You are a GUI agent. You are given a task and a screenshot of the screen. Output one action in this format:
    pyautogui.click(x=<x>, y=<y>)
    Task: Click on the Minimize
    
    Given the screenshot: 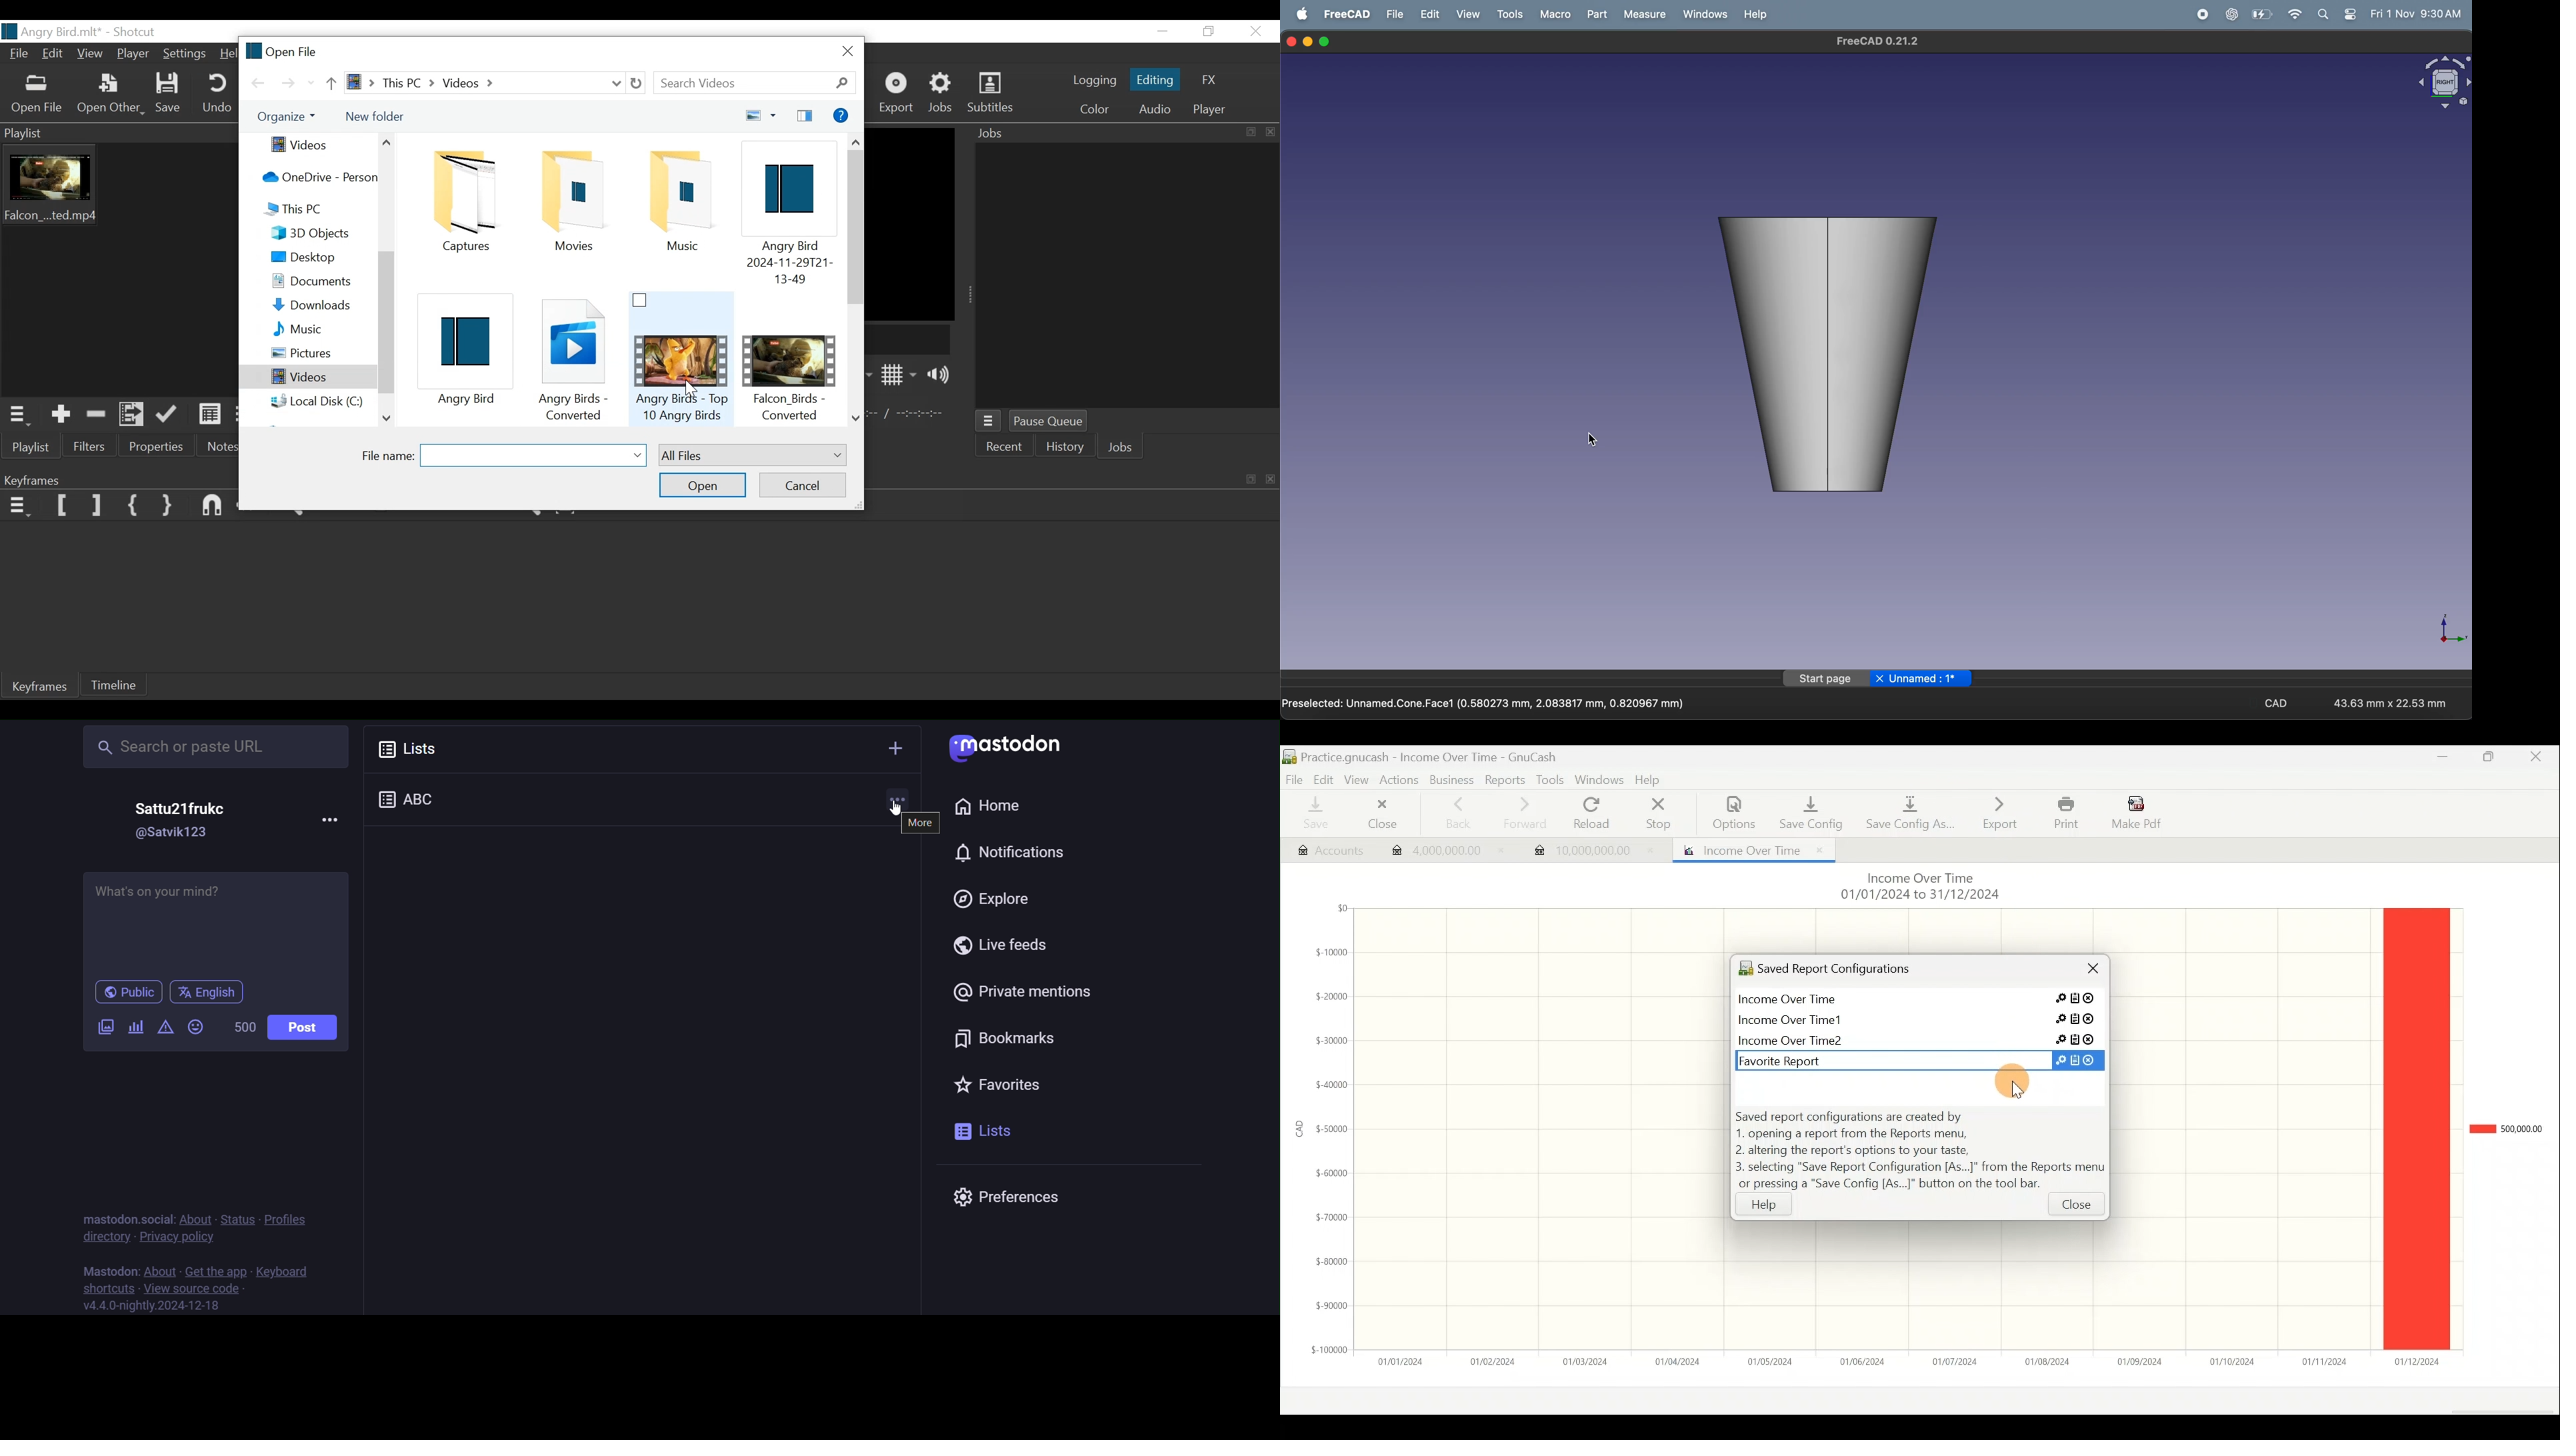 What is the action you would take?
    pyautogui.click(x=1165, y=32)
    